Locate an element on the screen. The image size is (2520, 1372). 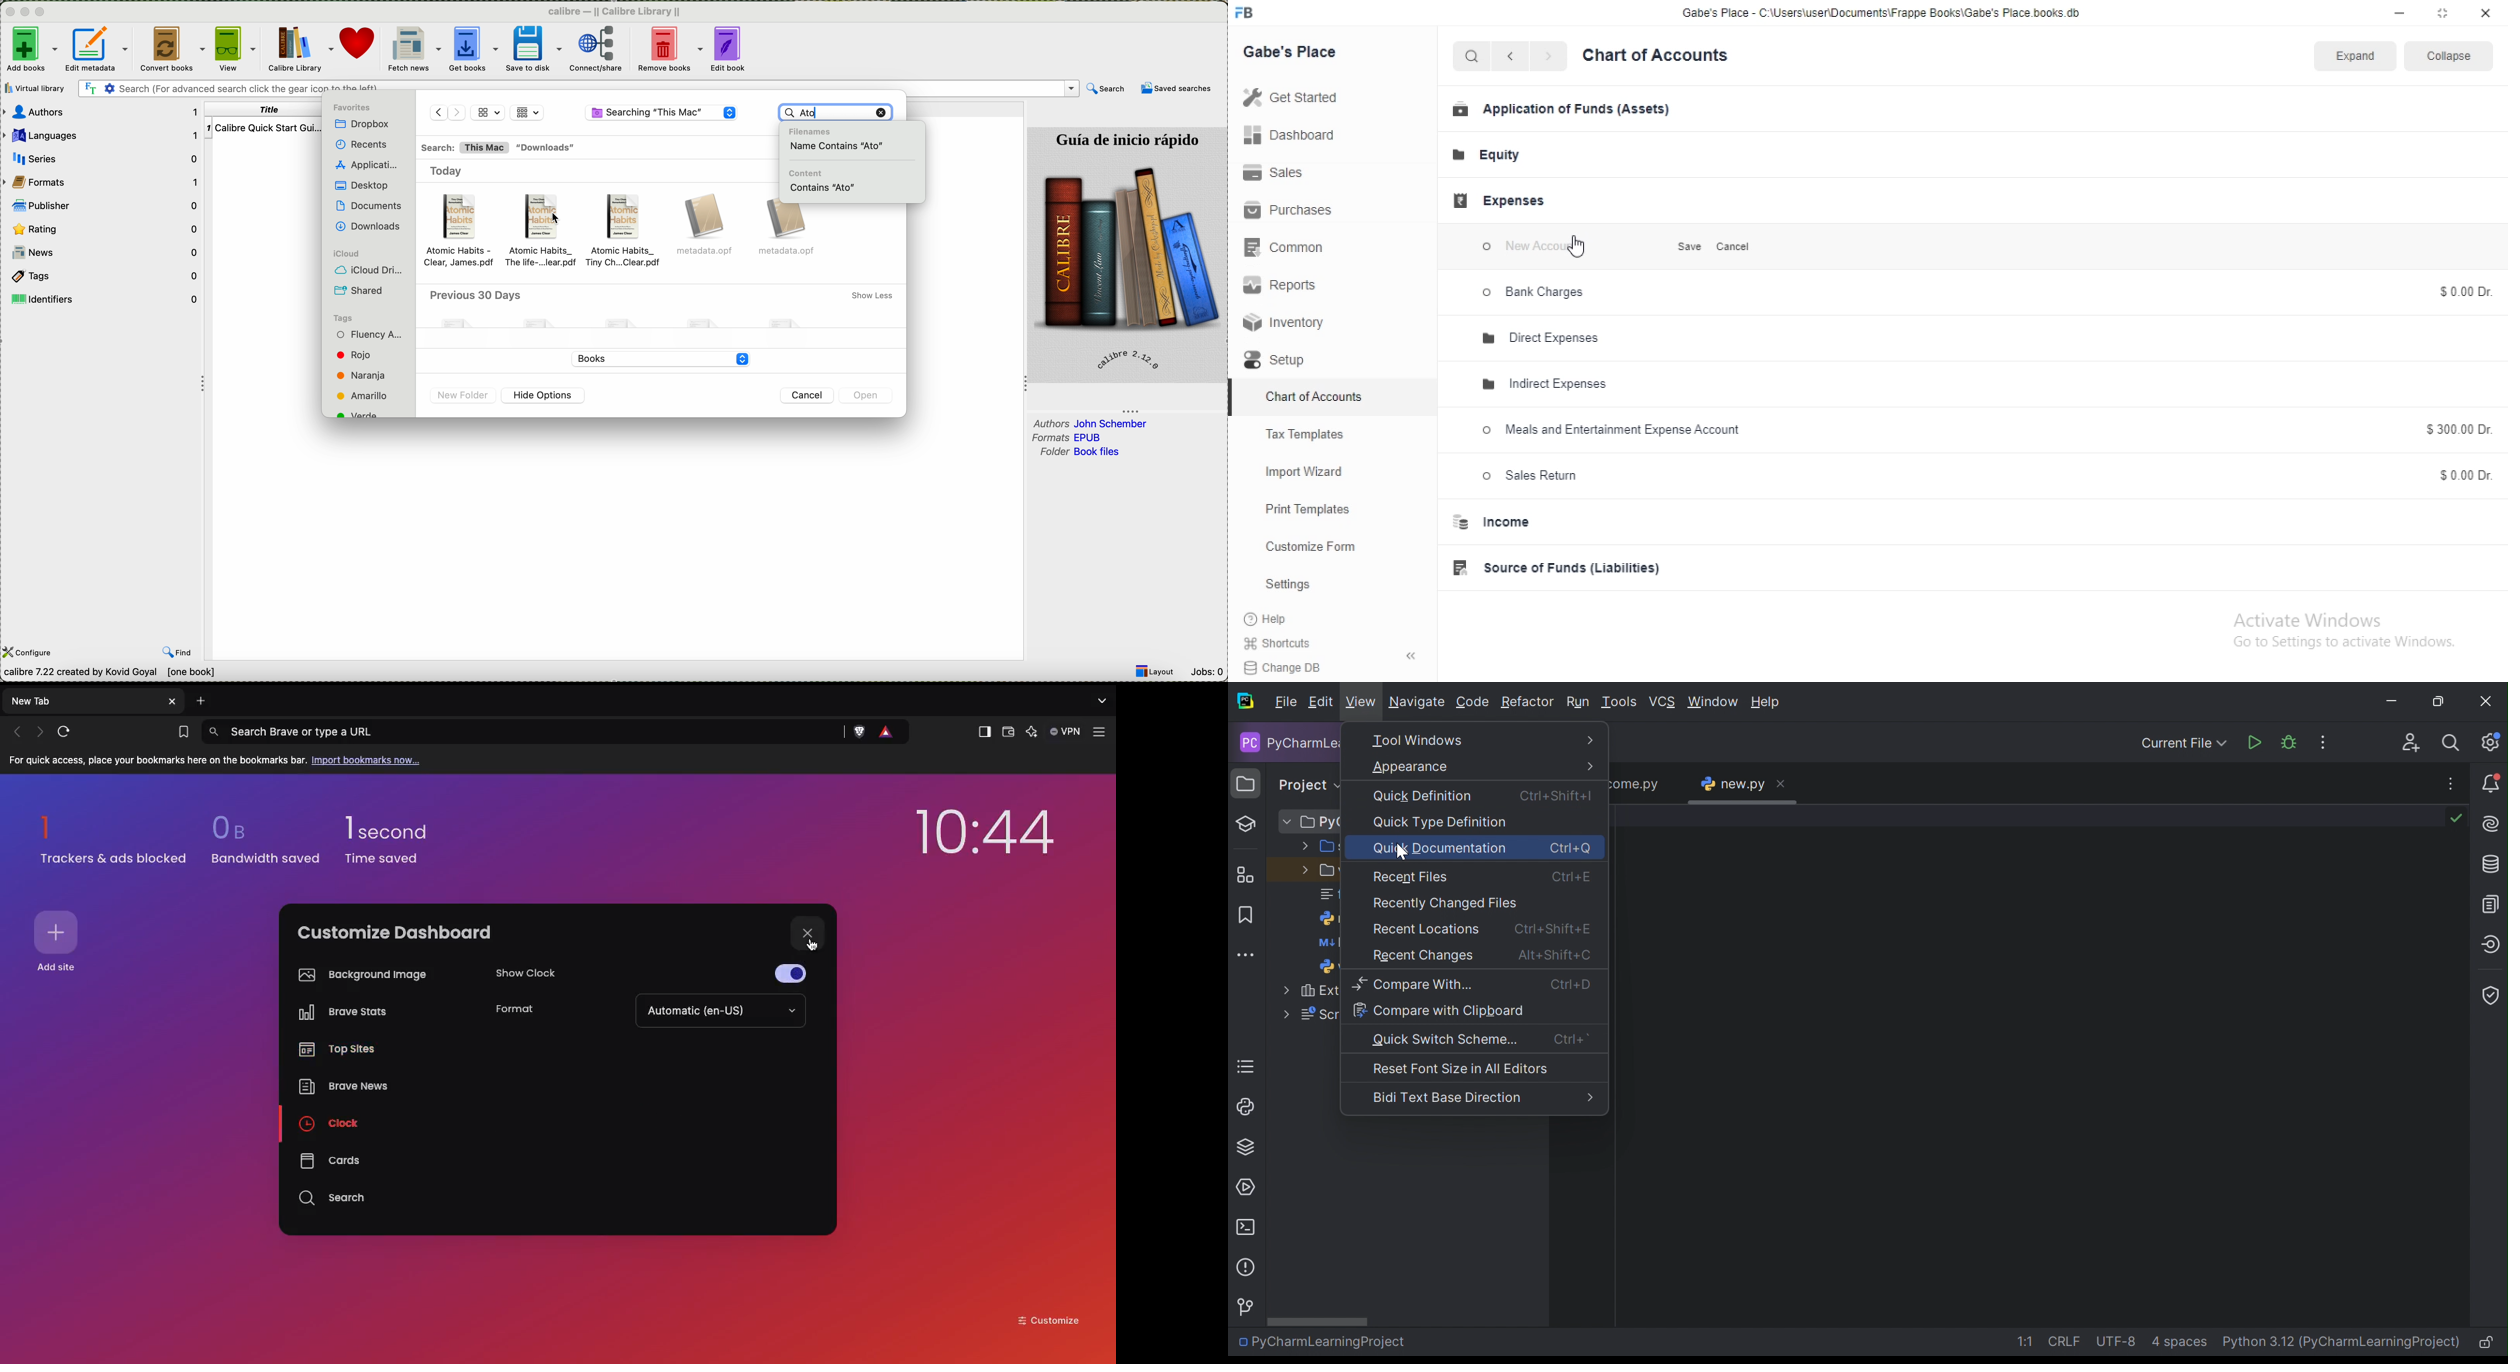
Setup is located at coordinates (1296, 360).